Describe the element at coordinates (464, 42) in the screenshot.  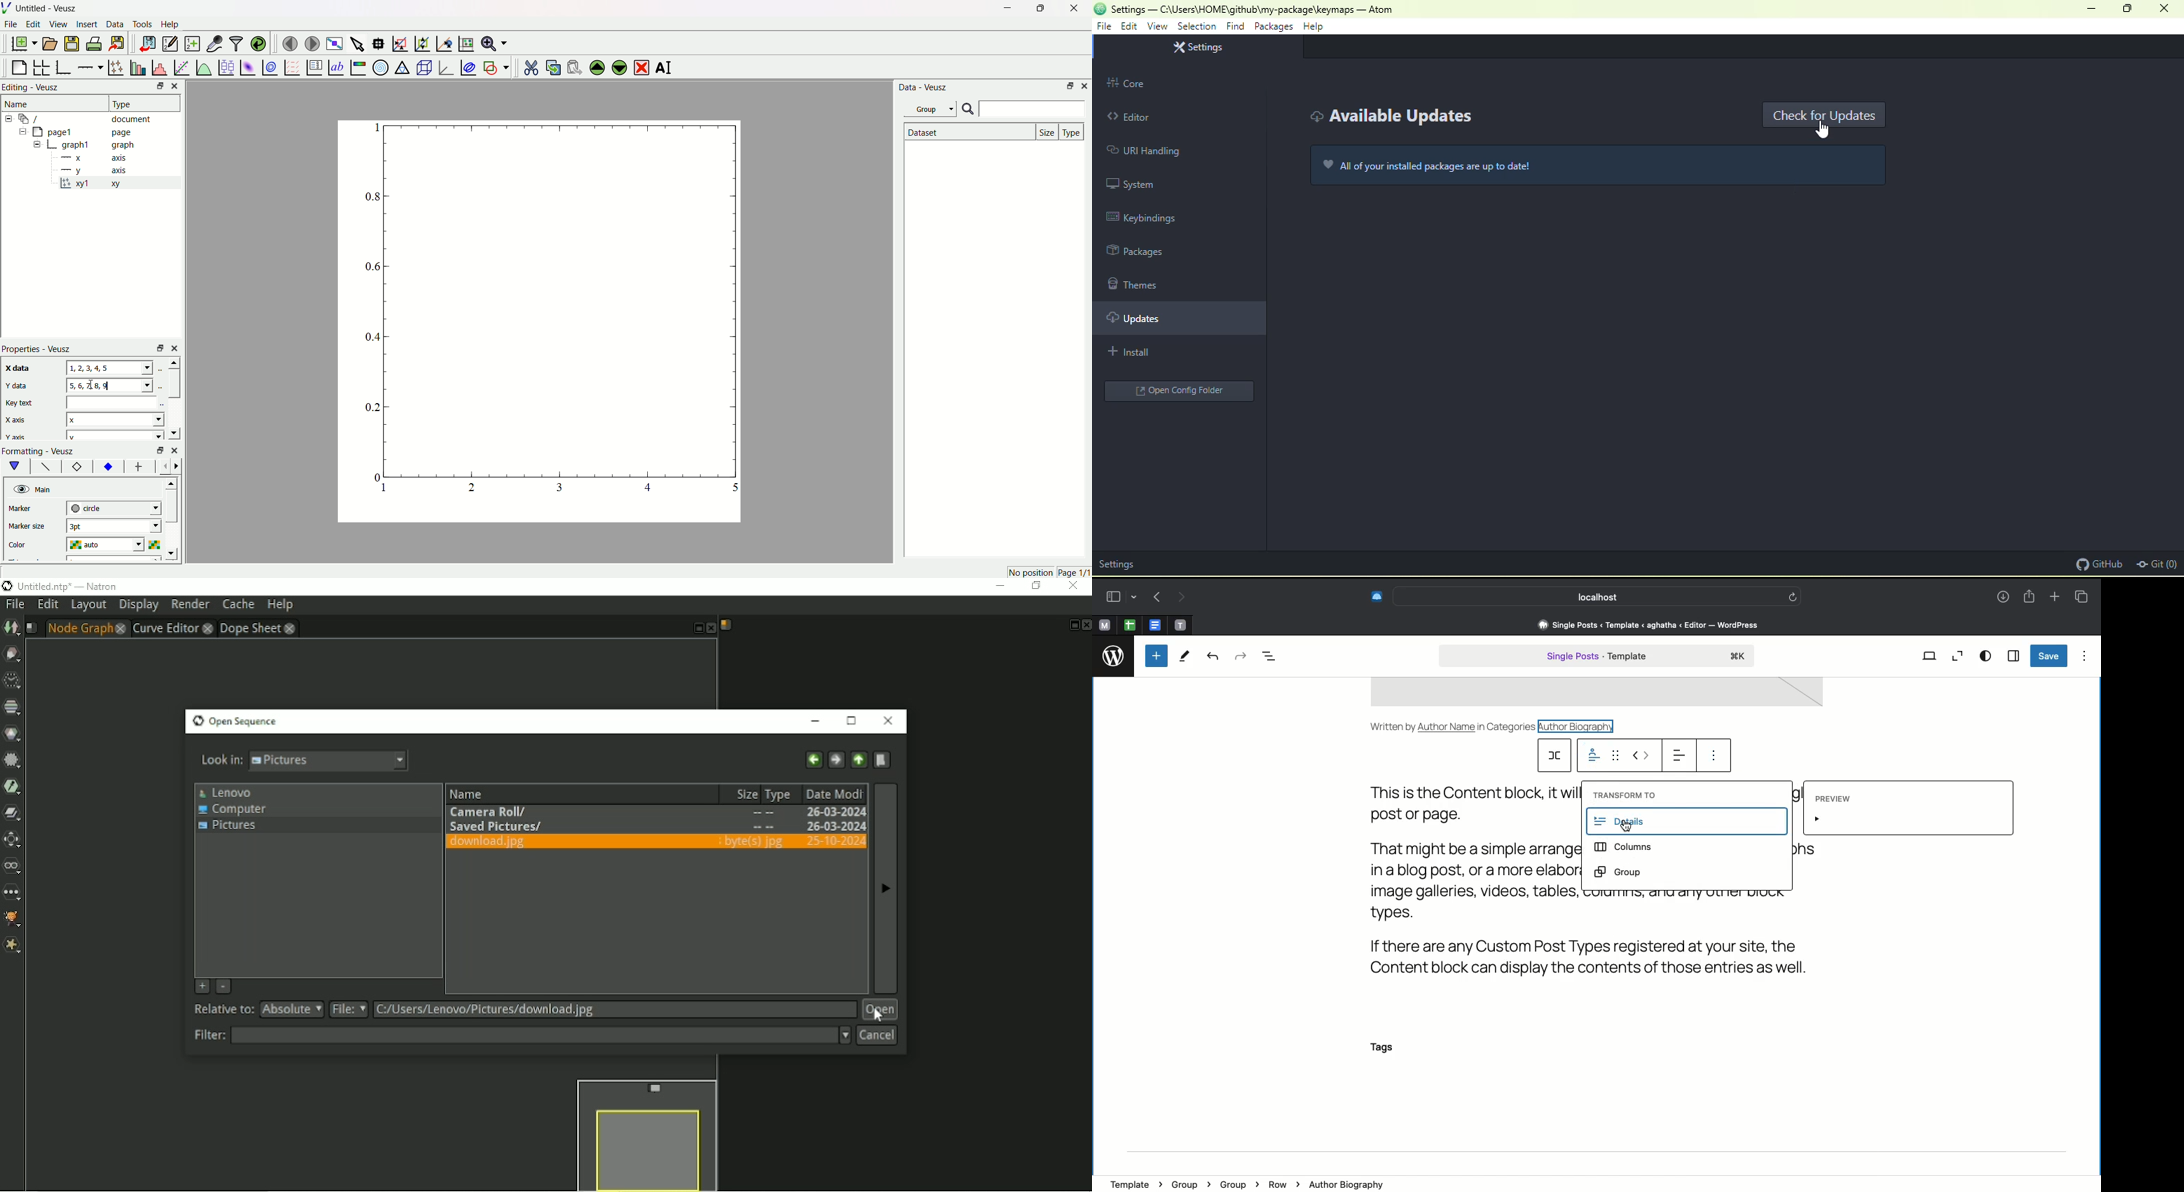
I see `reset the graph axes` at that location.